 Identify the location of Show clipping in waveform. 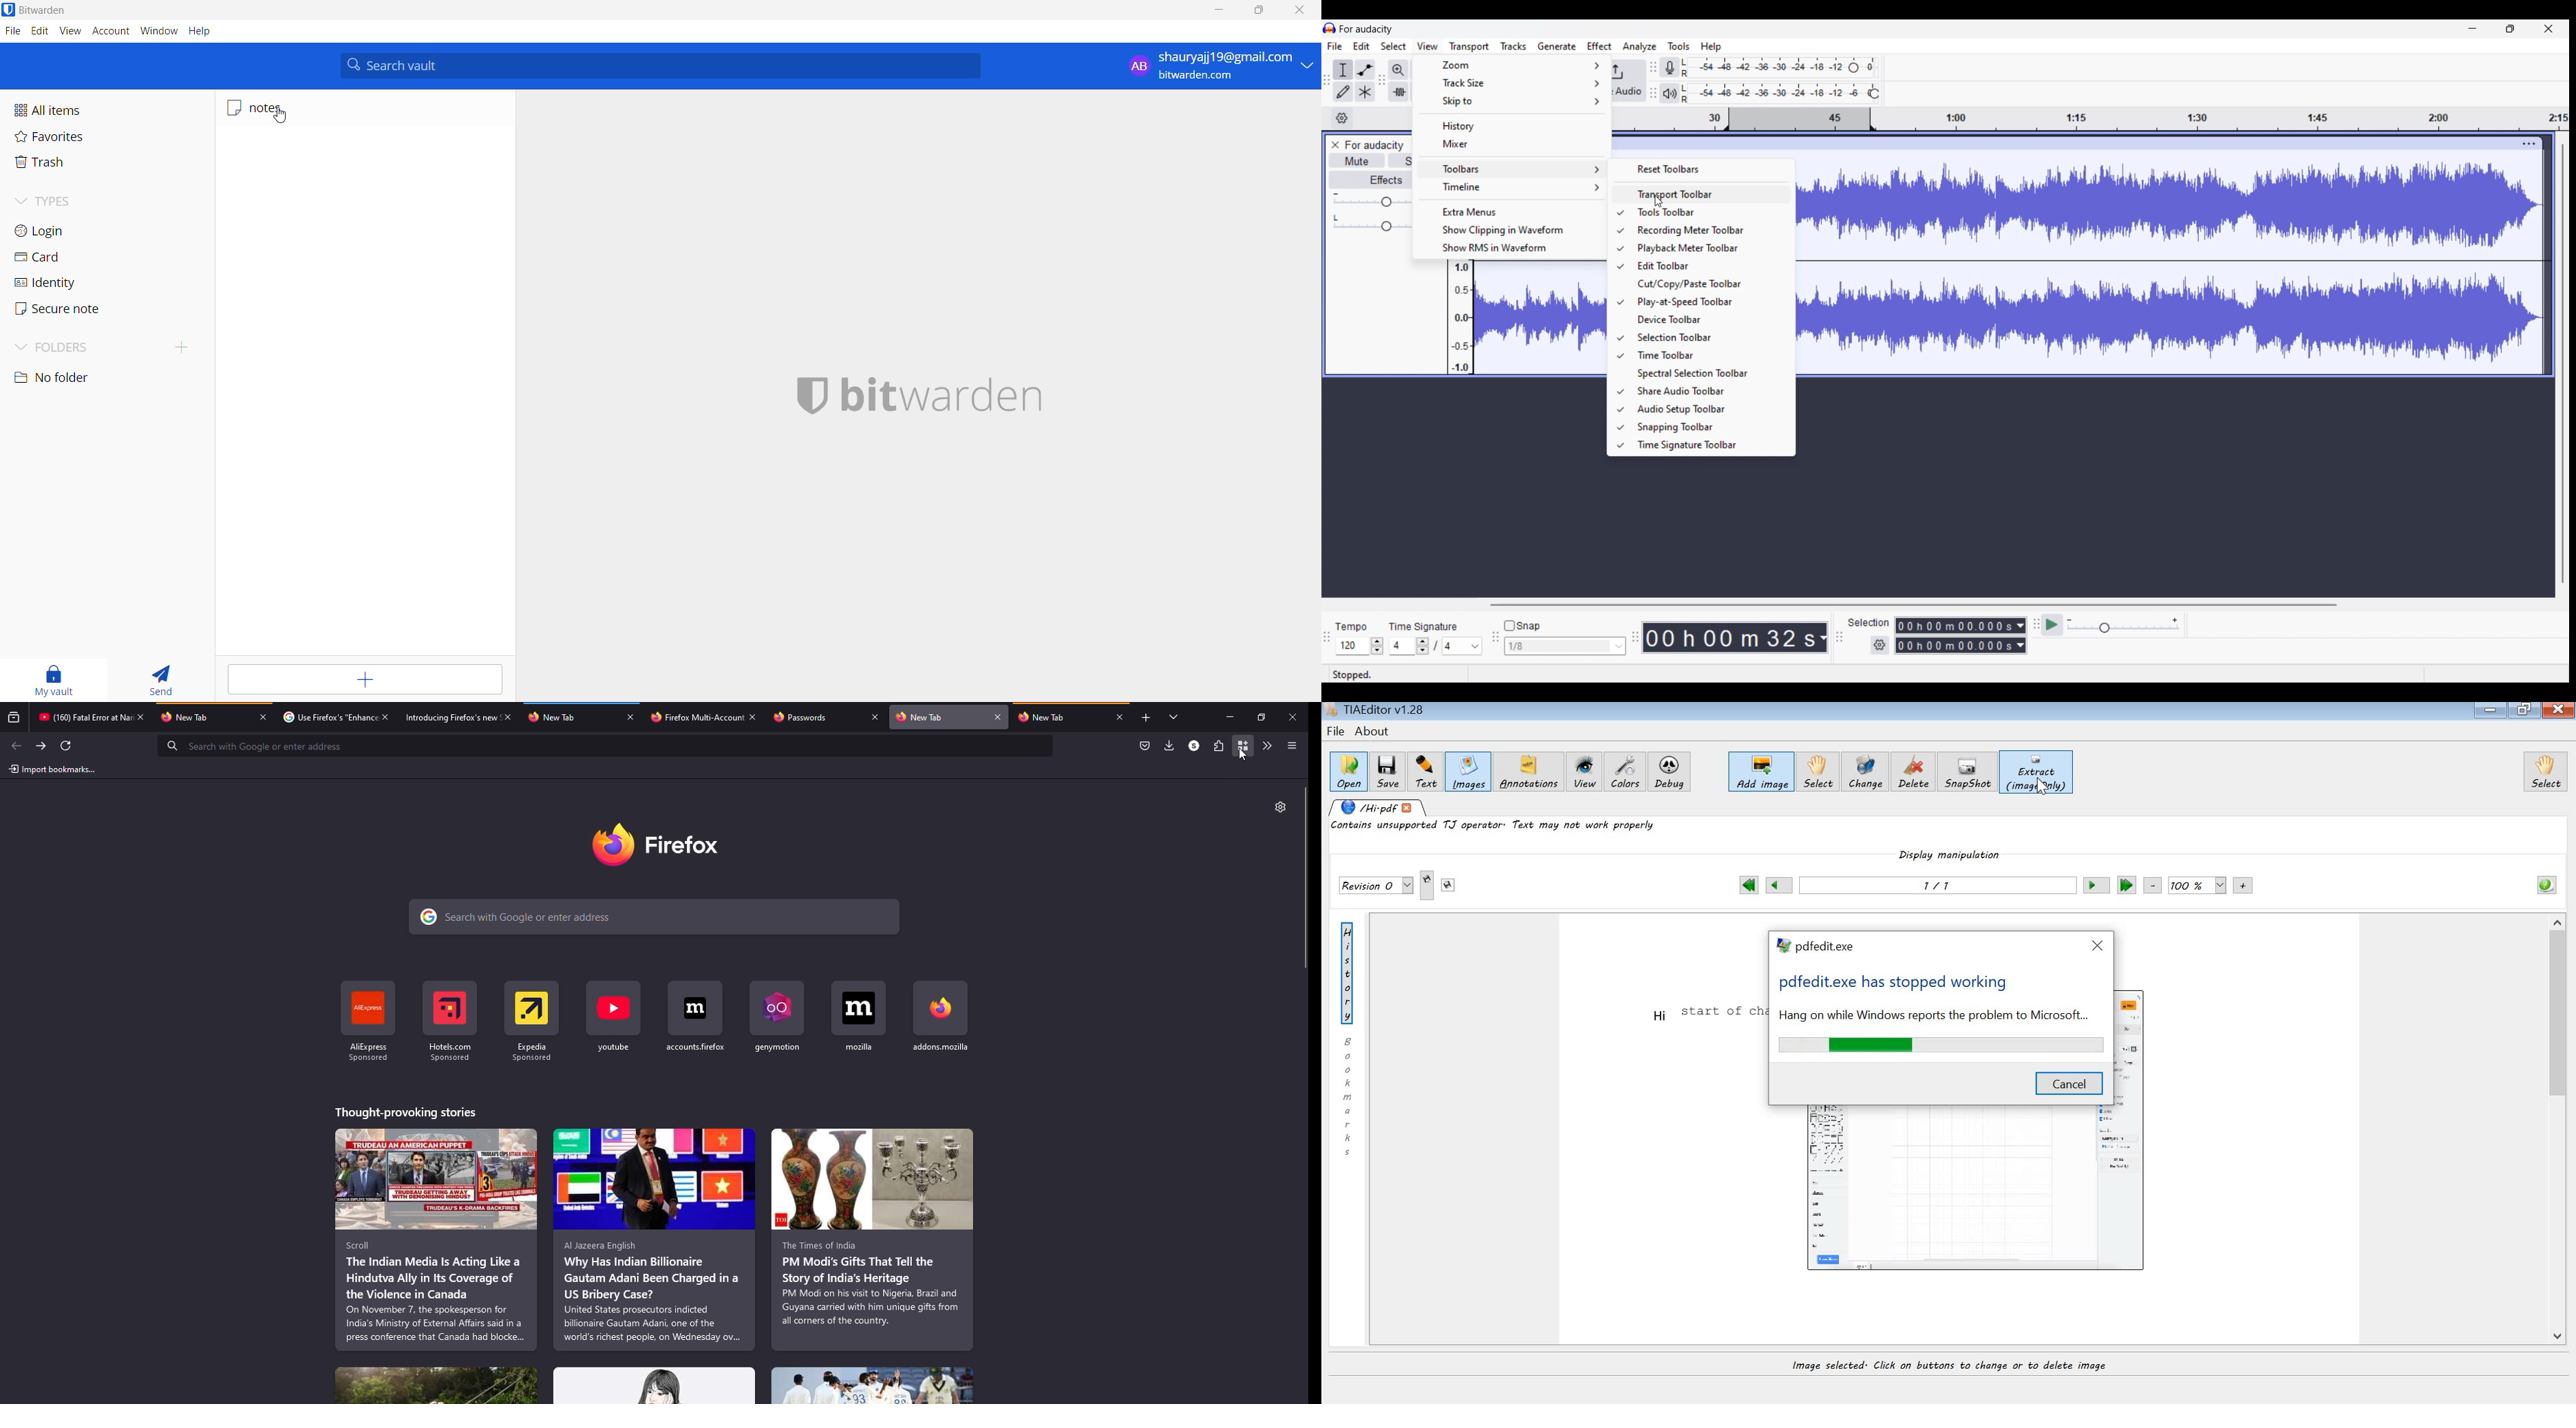
(1509, 230).